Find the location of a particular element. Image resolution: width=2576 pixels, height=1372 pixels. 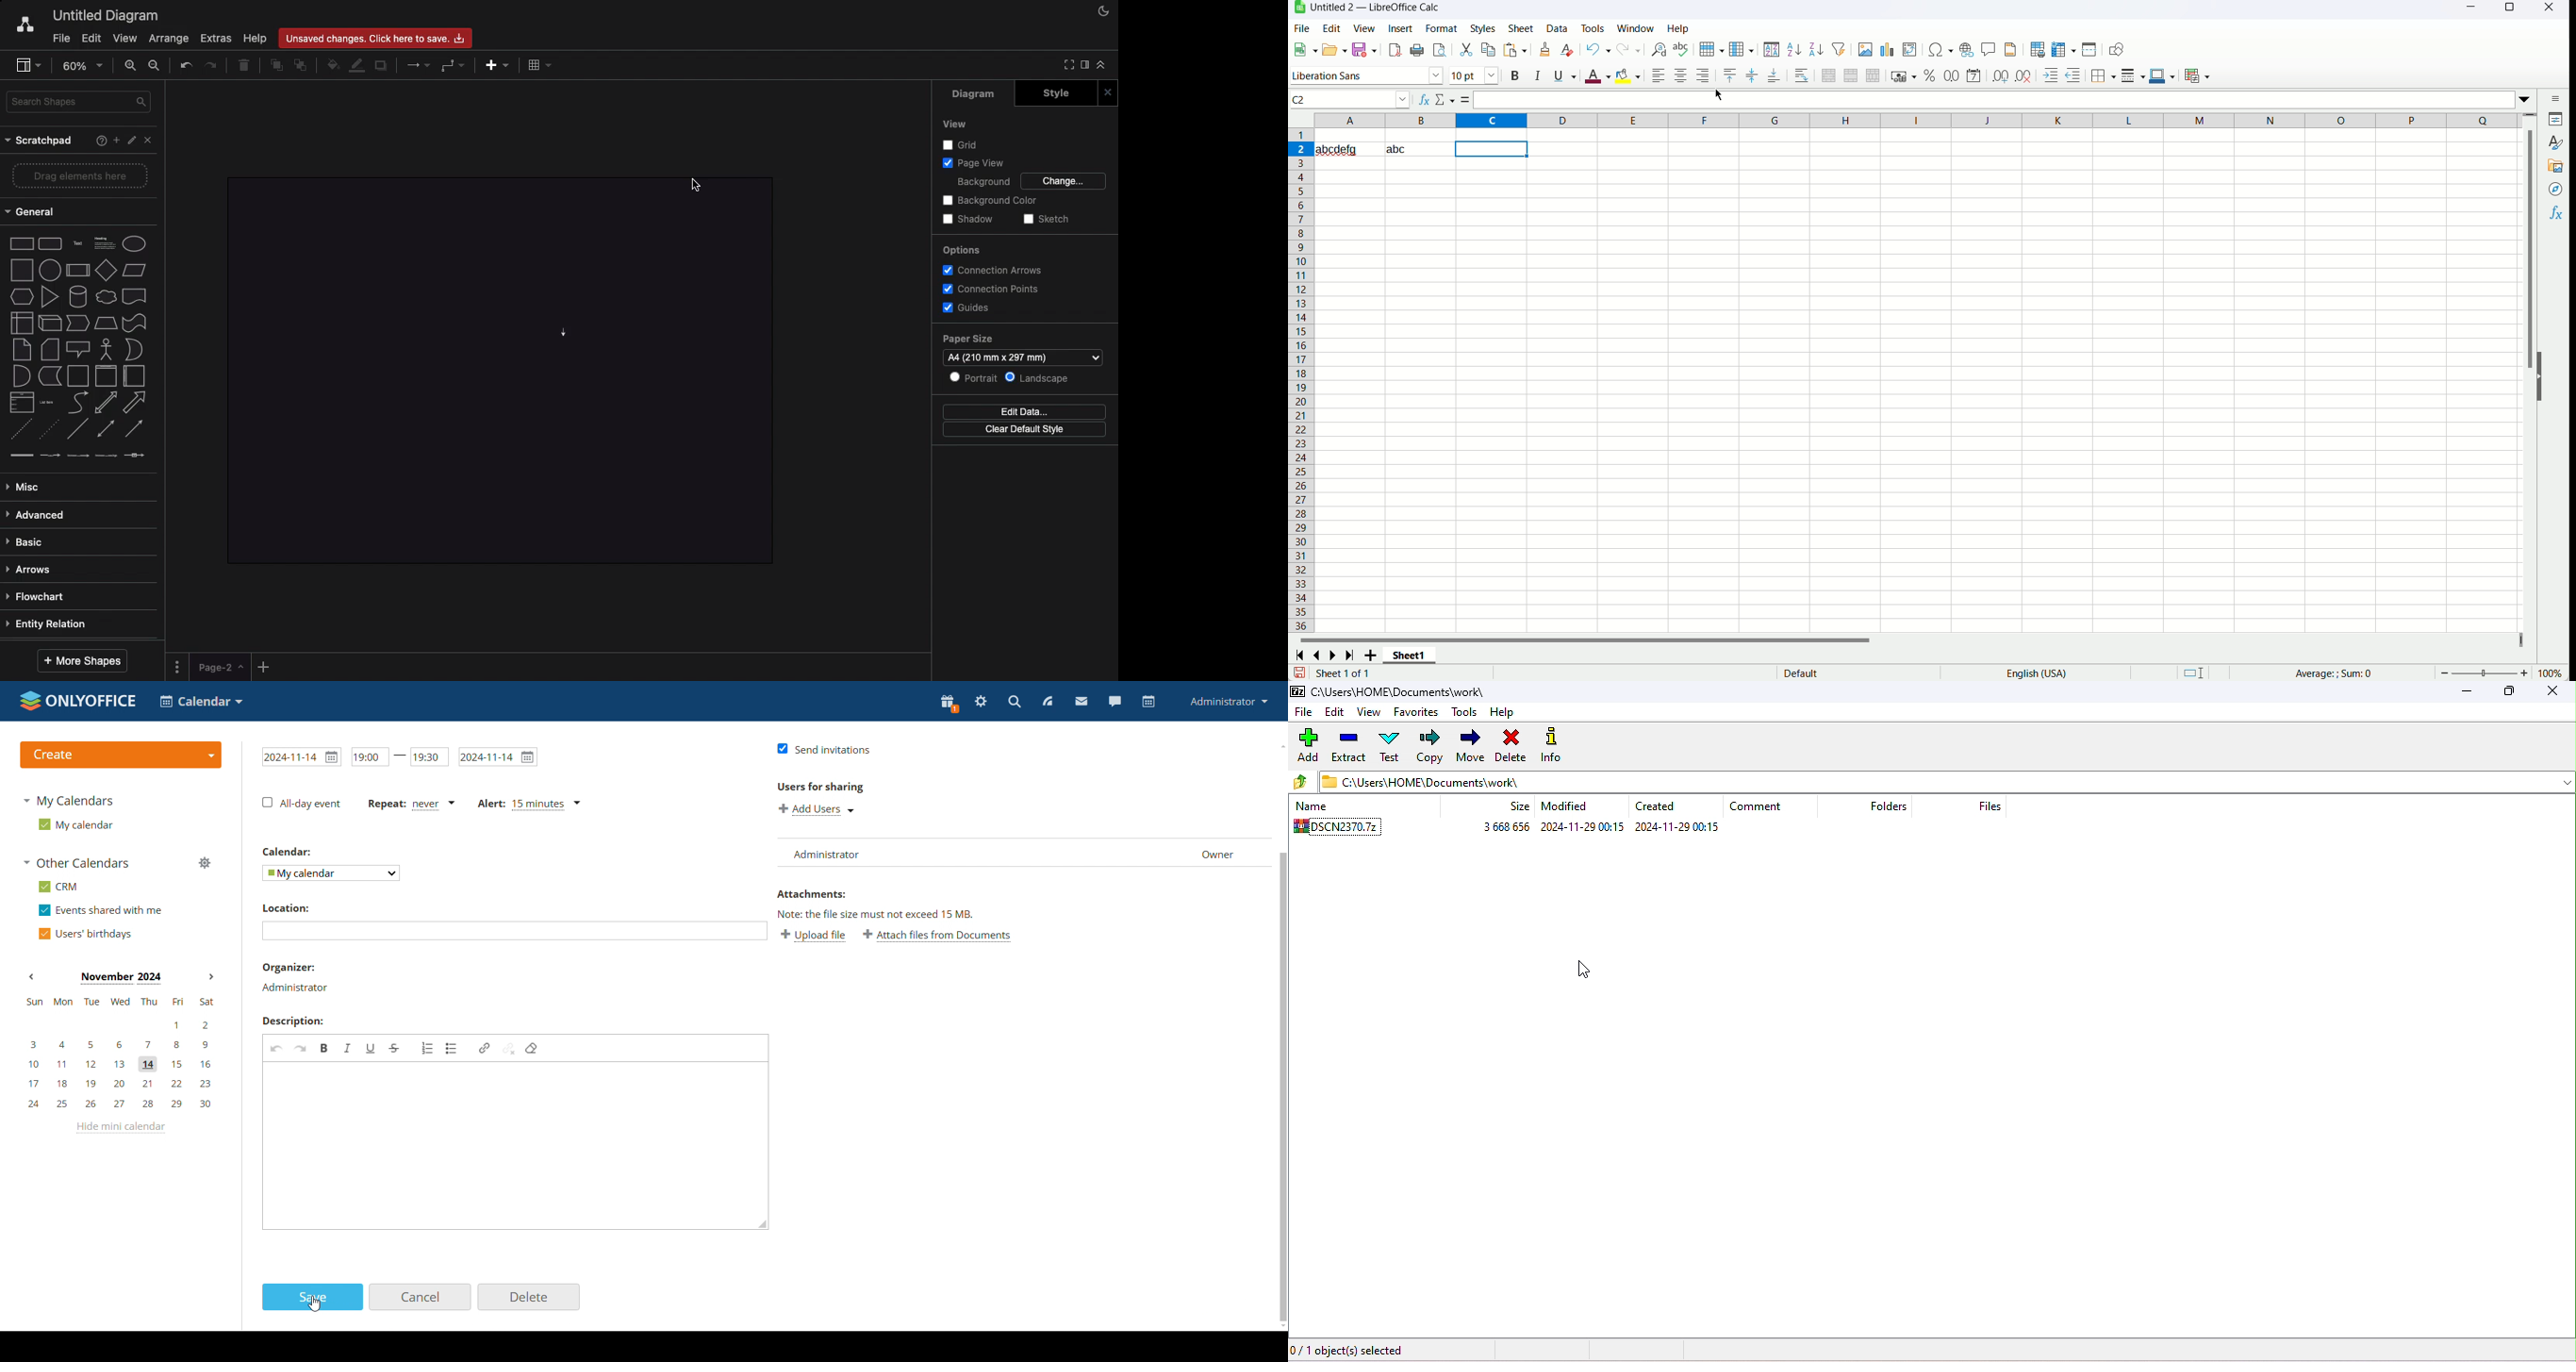

To back is located at coordinates (302, 65).